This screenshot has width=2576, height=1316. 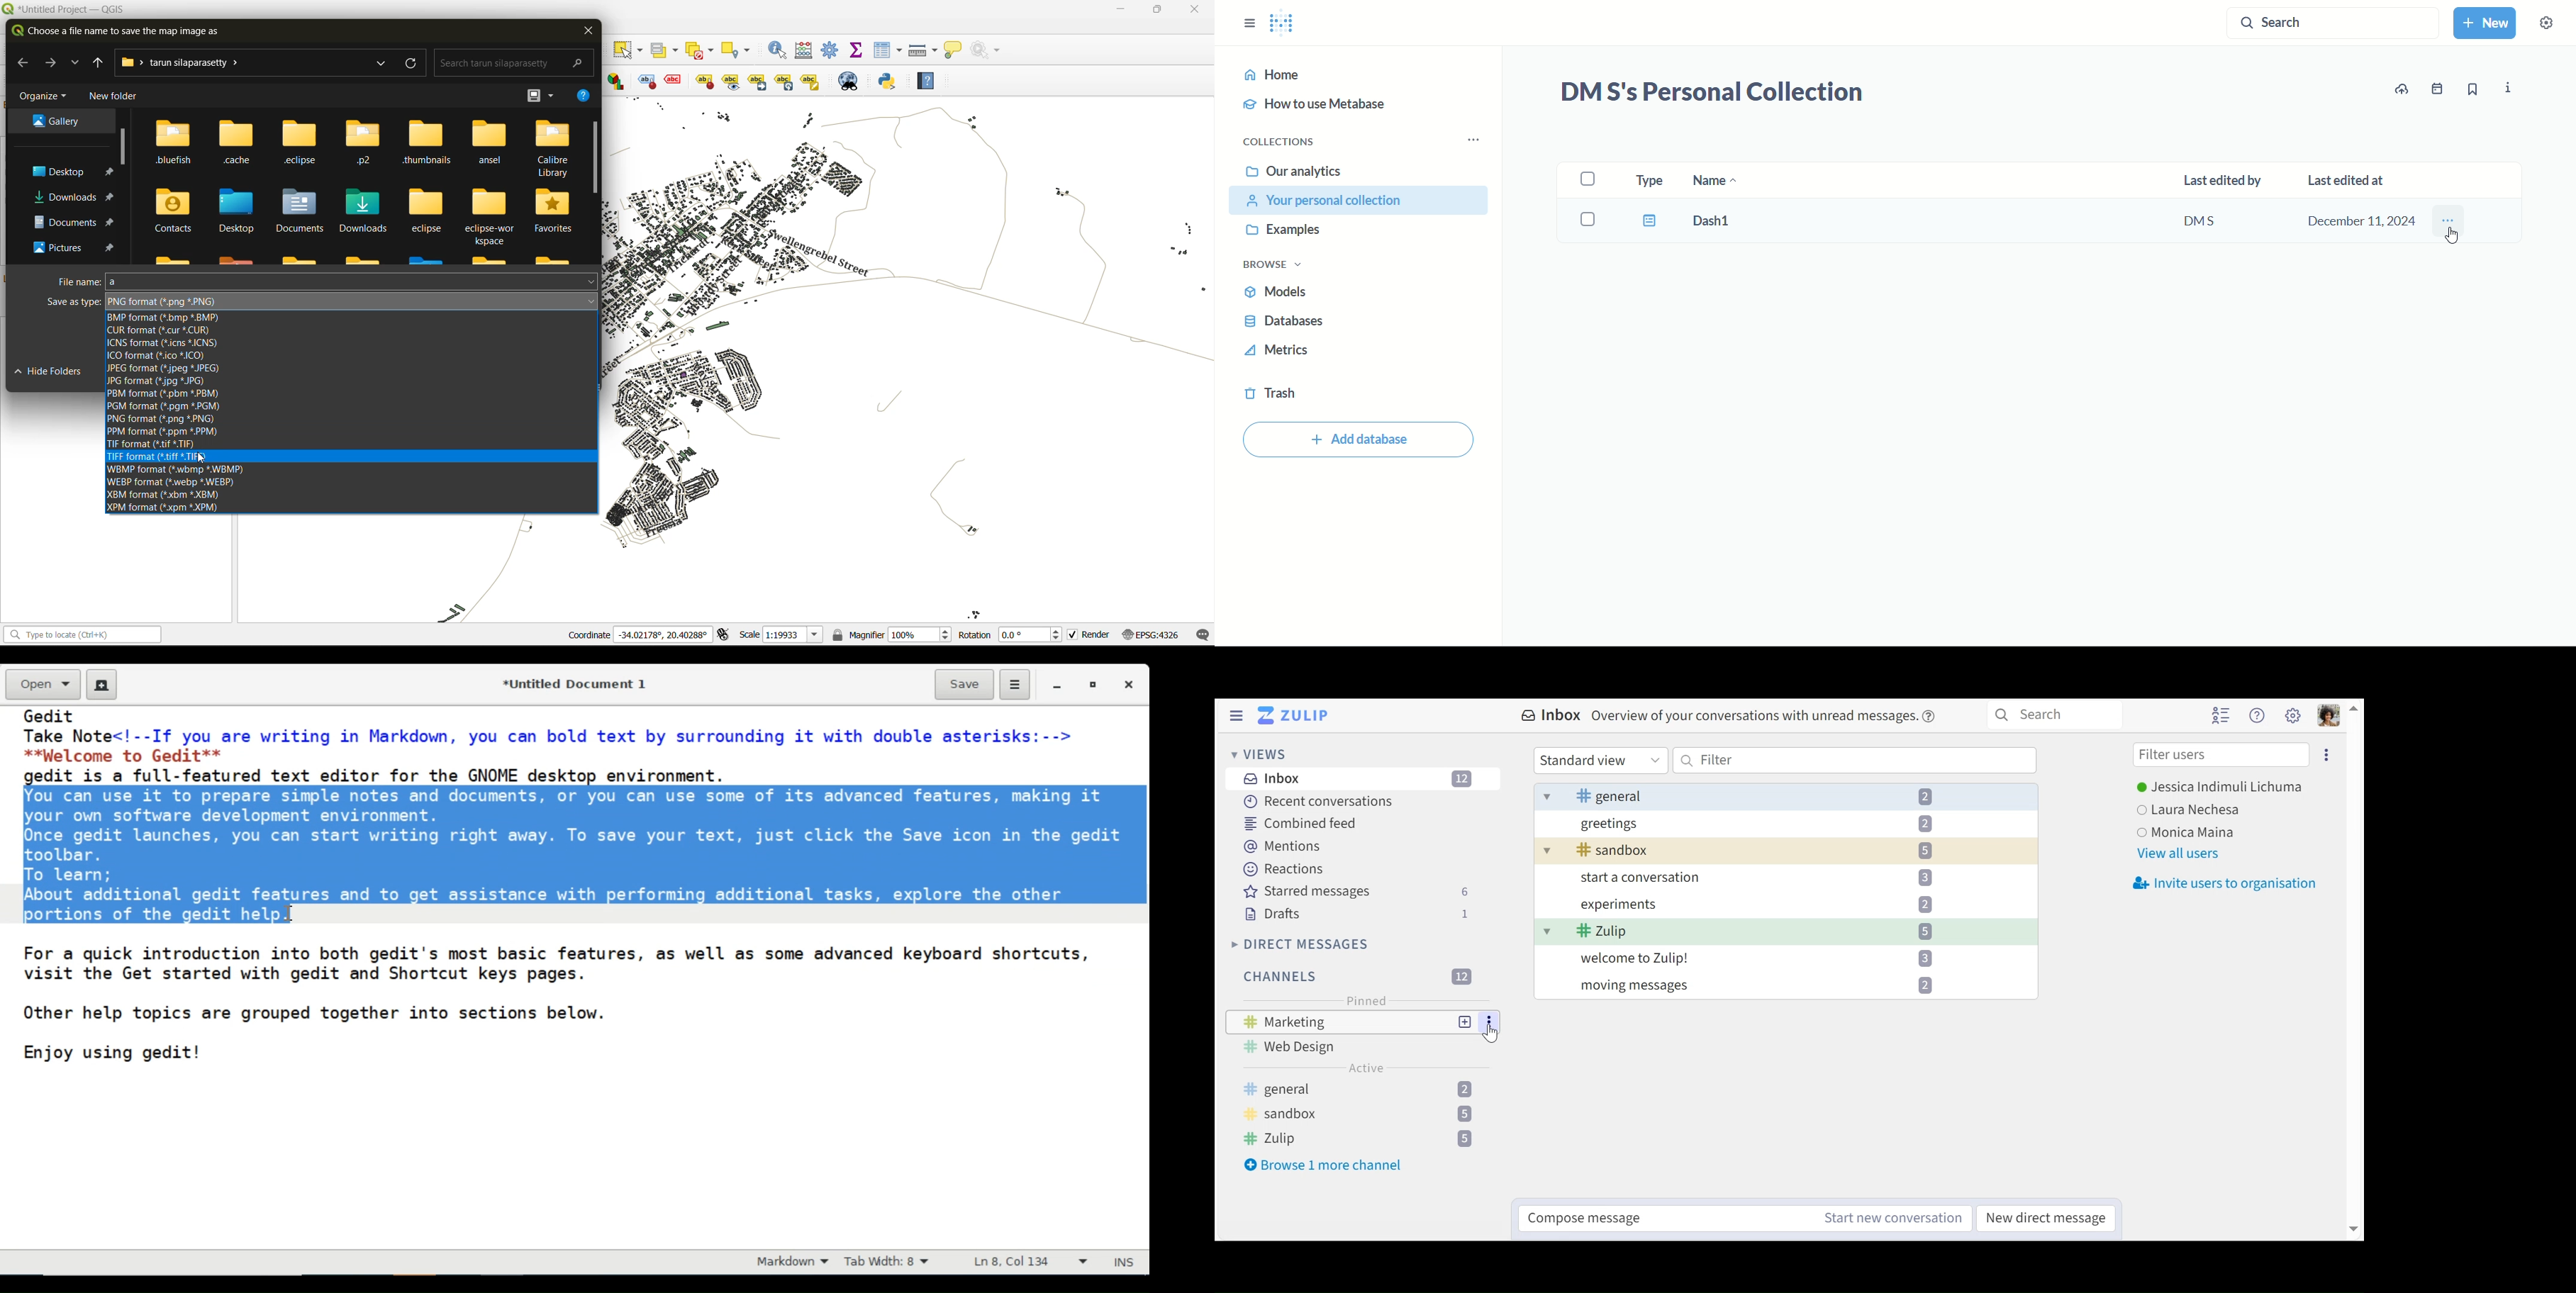 I want to click on New Topic, so click(x=1465, y=1022).